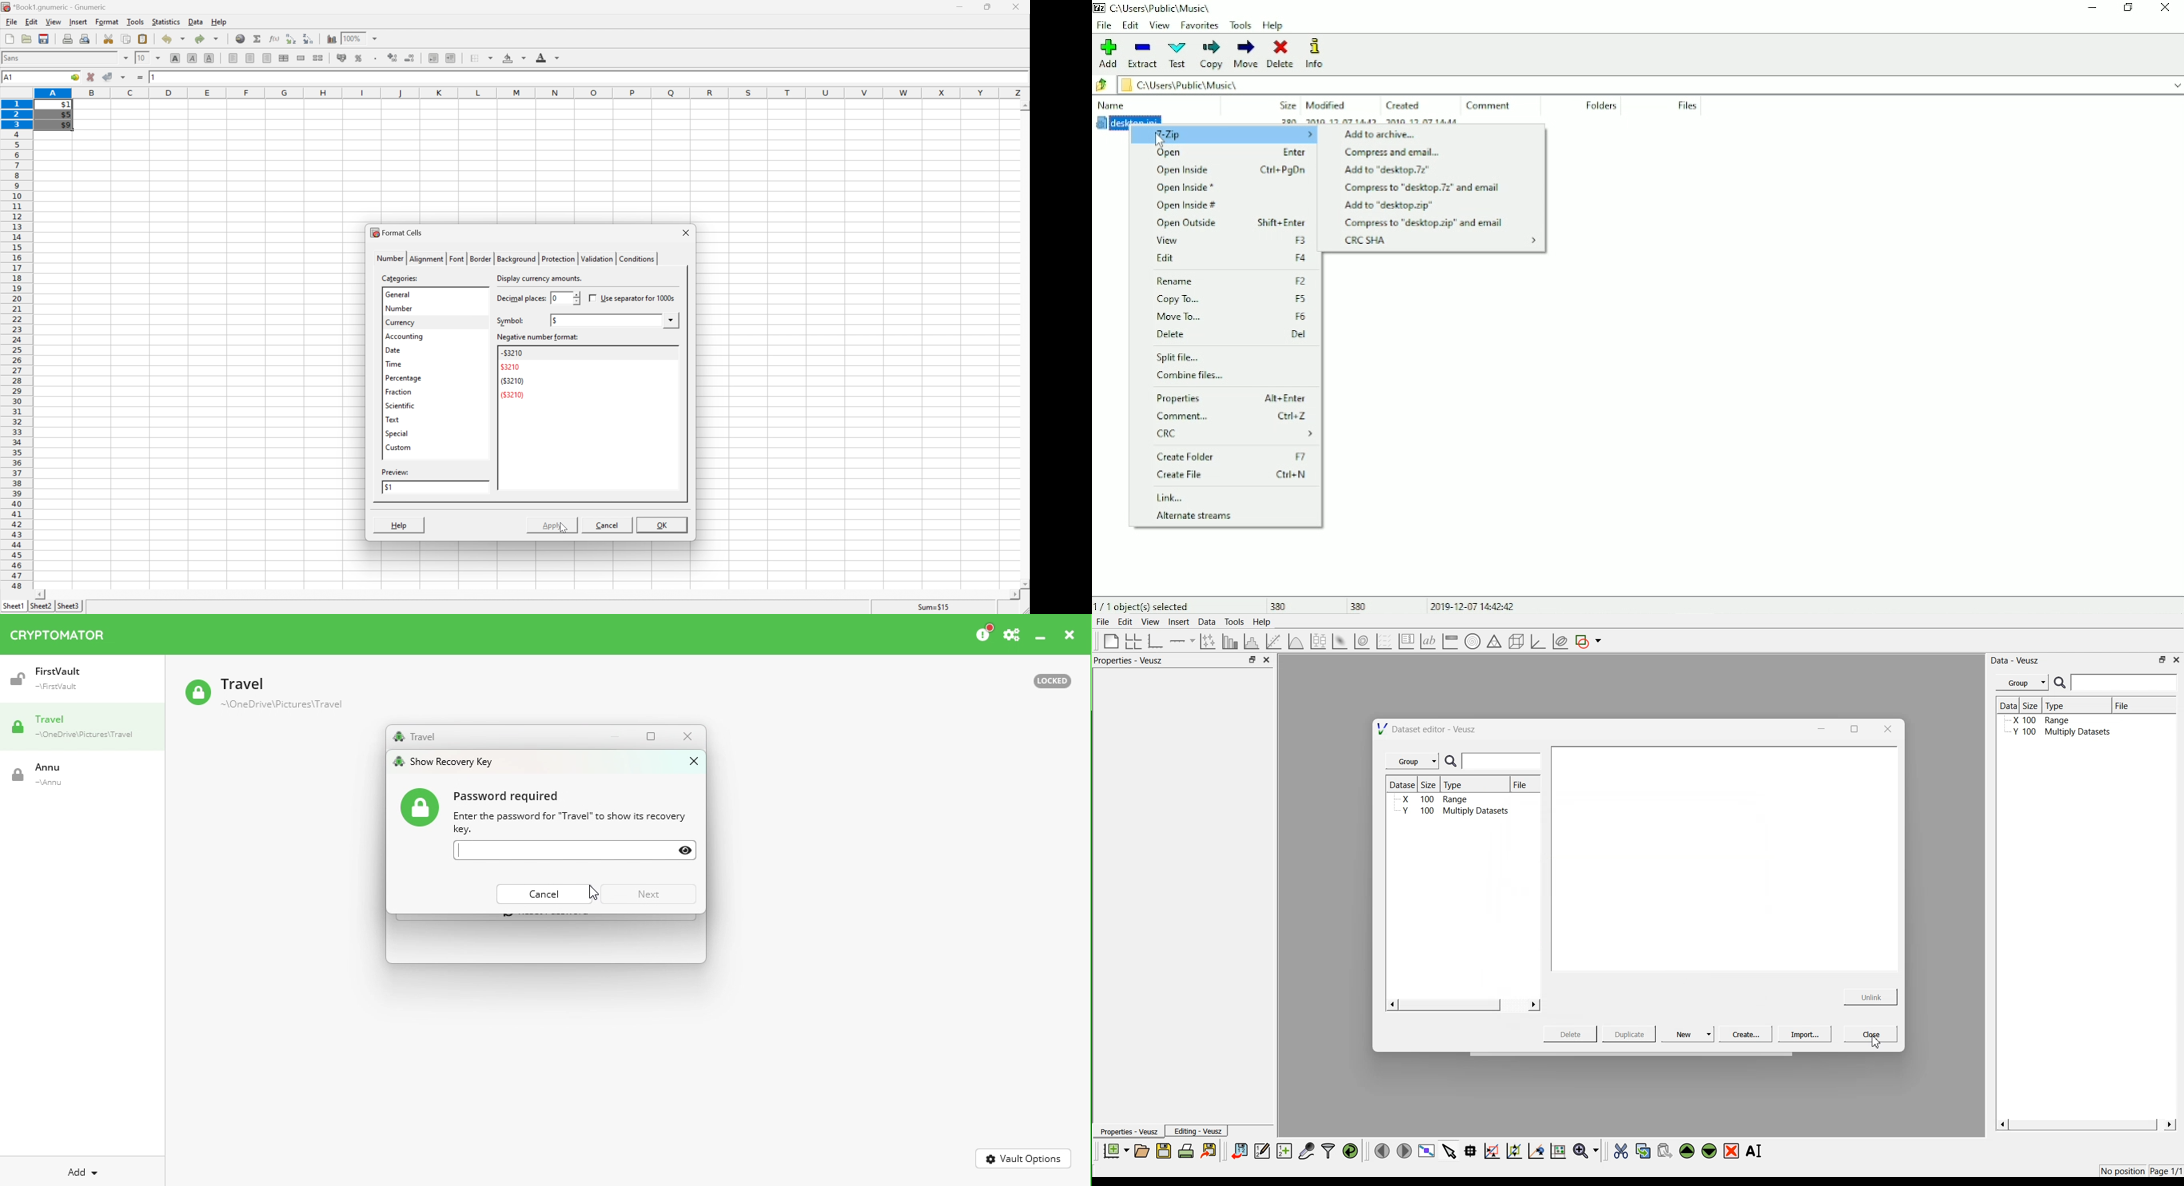 The width and height of the screenshot is (2184, 1204). I want to click on italic, so click(193, 57).